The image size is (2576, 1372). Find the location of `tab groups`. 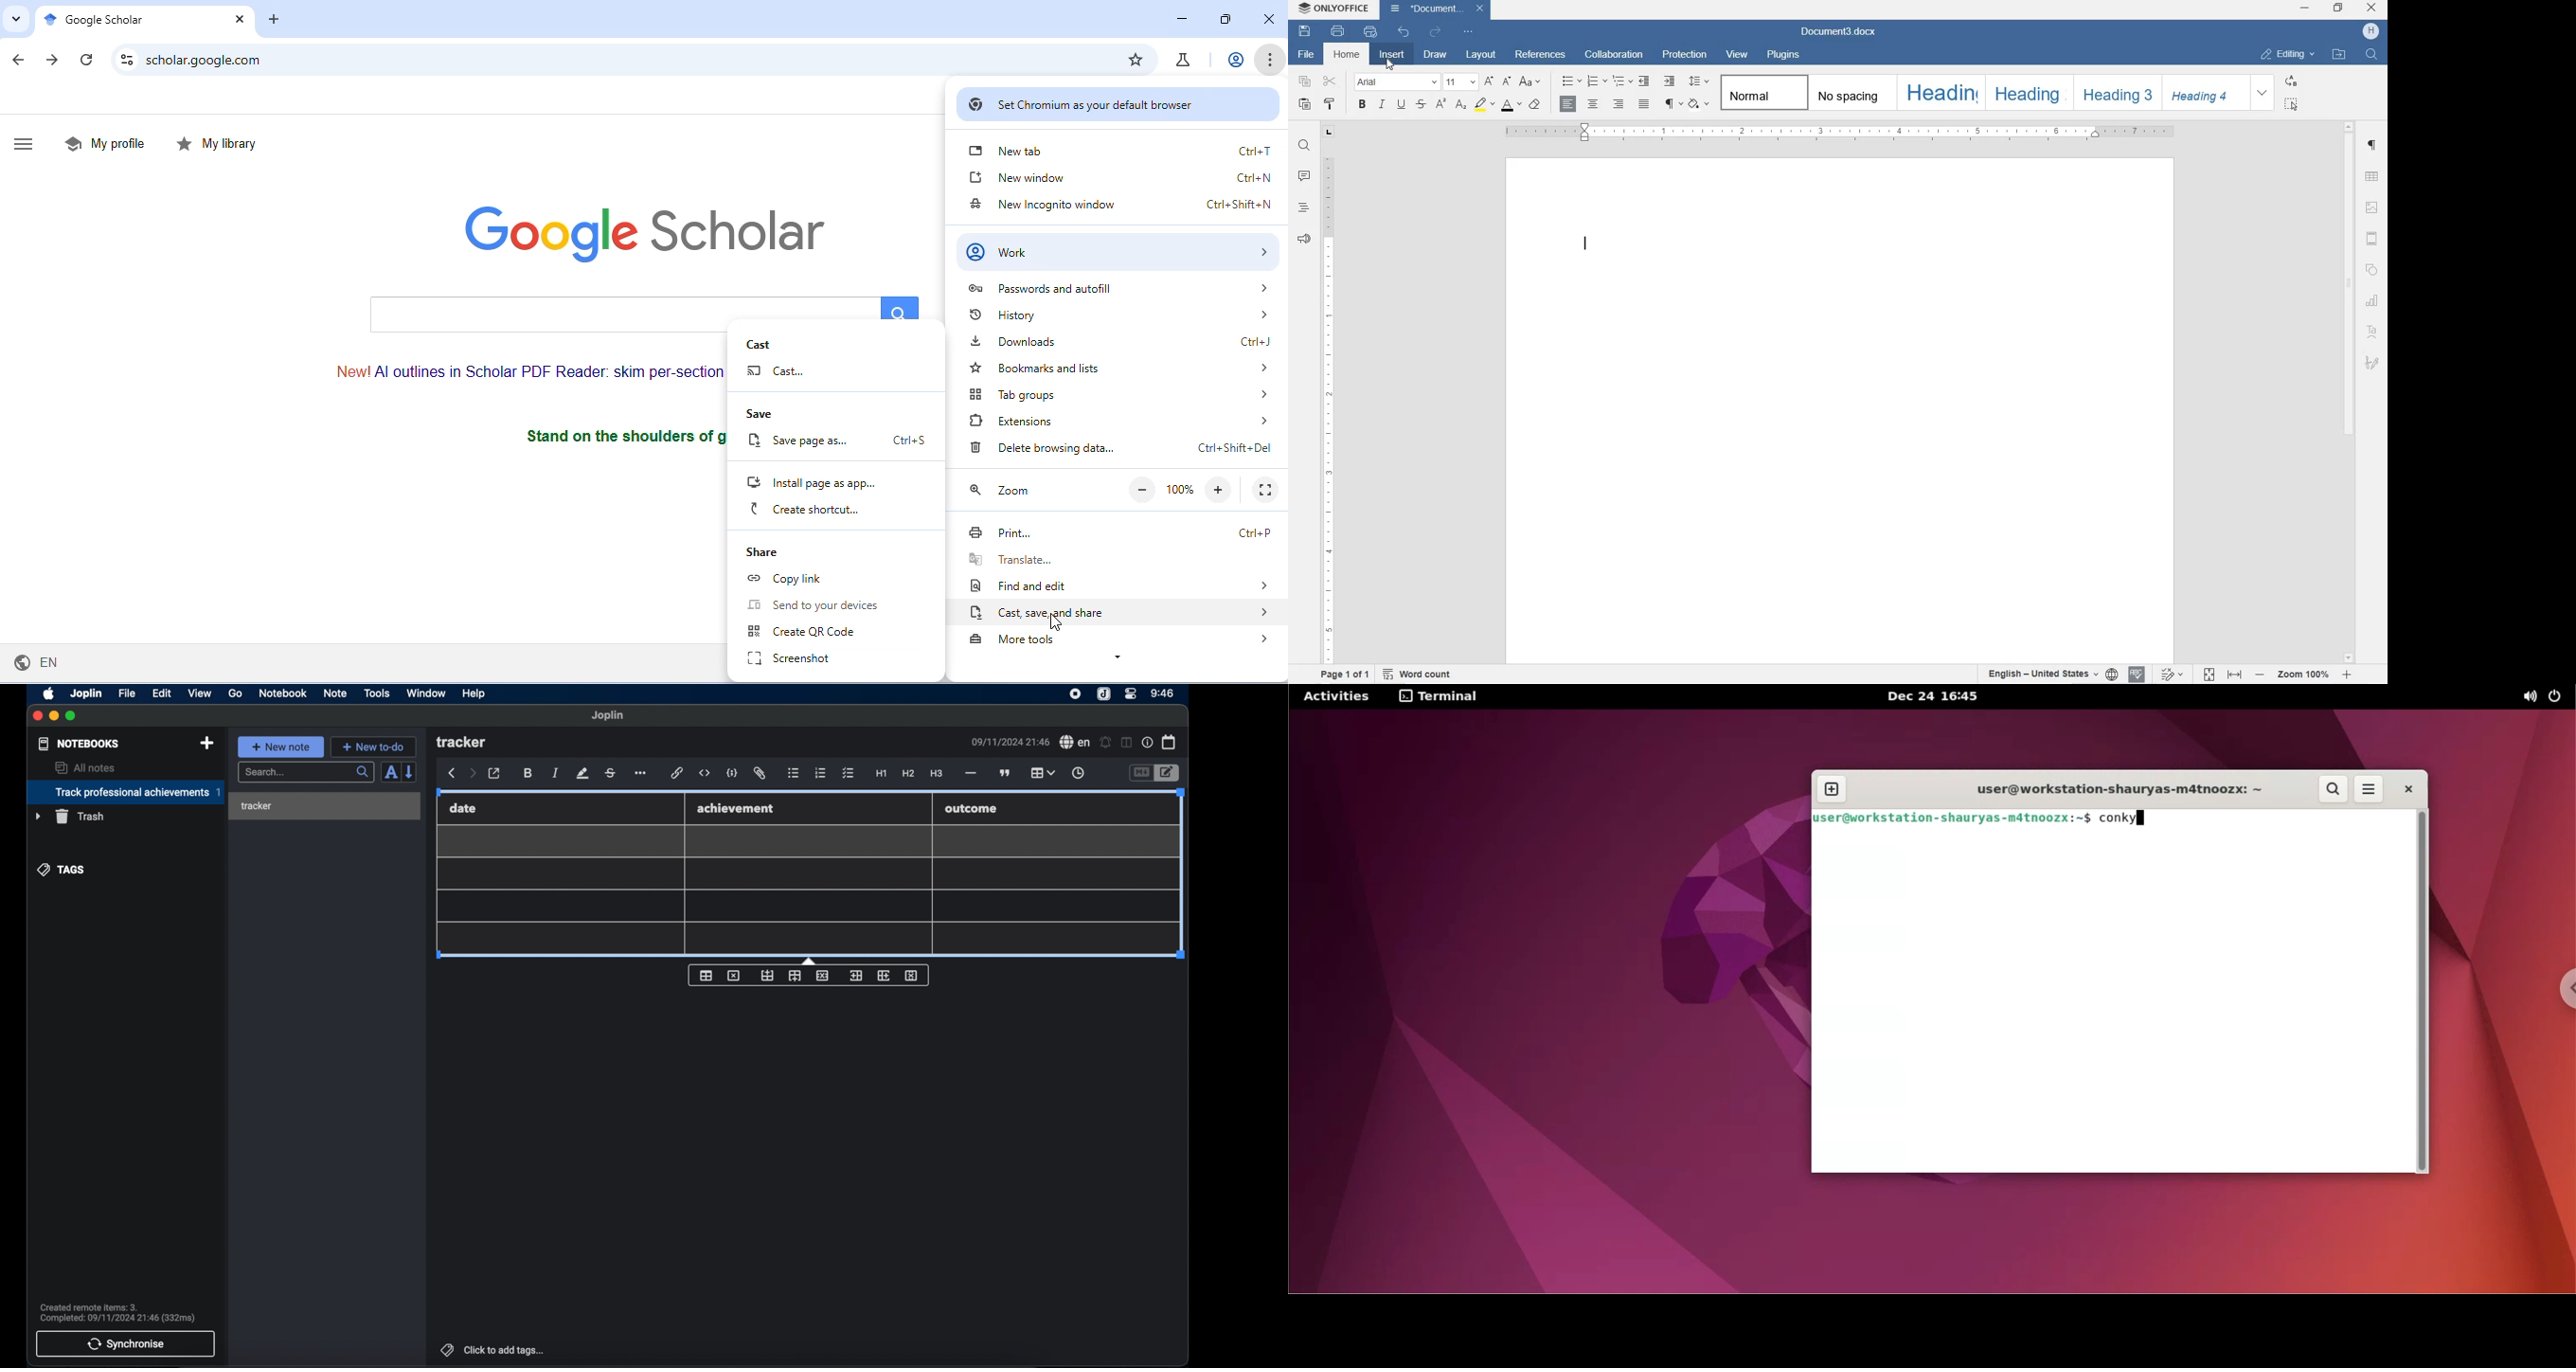

tab groups is located at coordinates (1122, 394).